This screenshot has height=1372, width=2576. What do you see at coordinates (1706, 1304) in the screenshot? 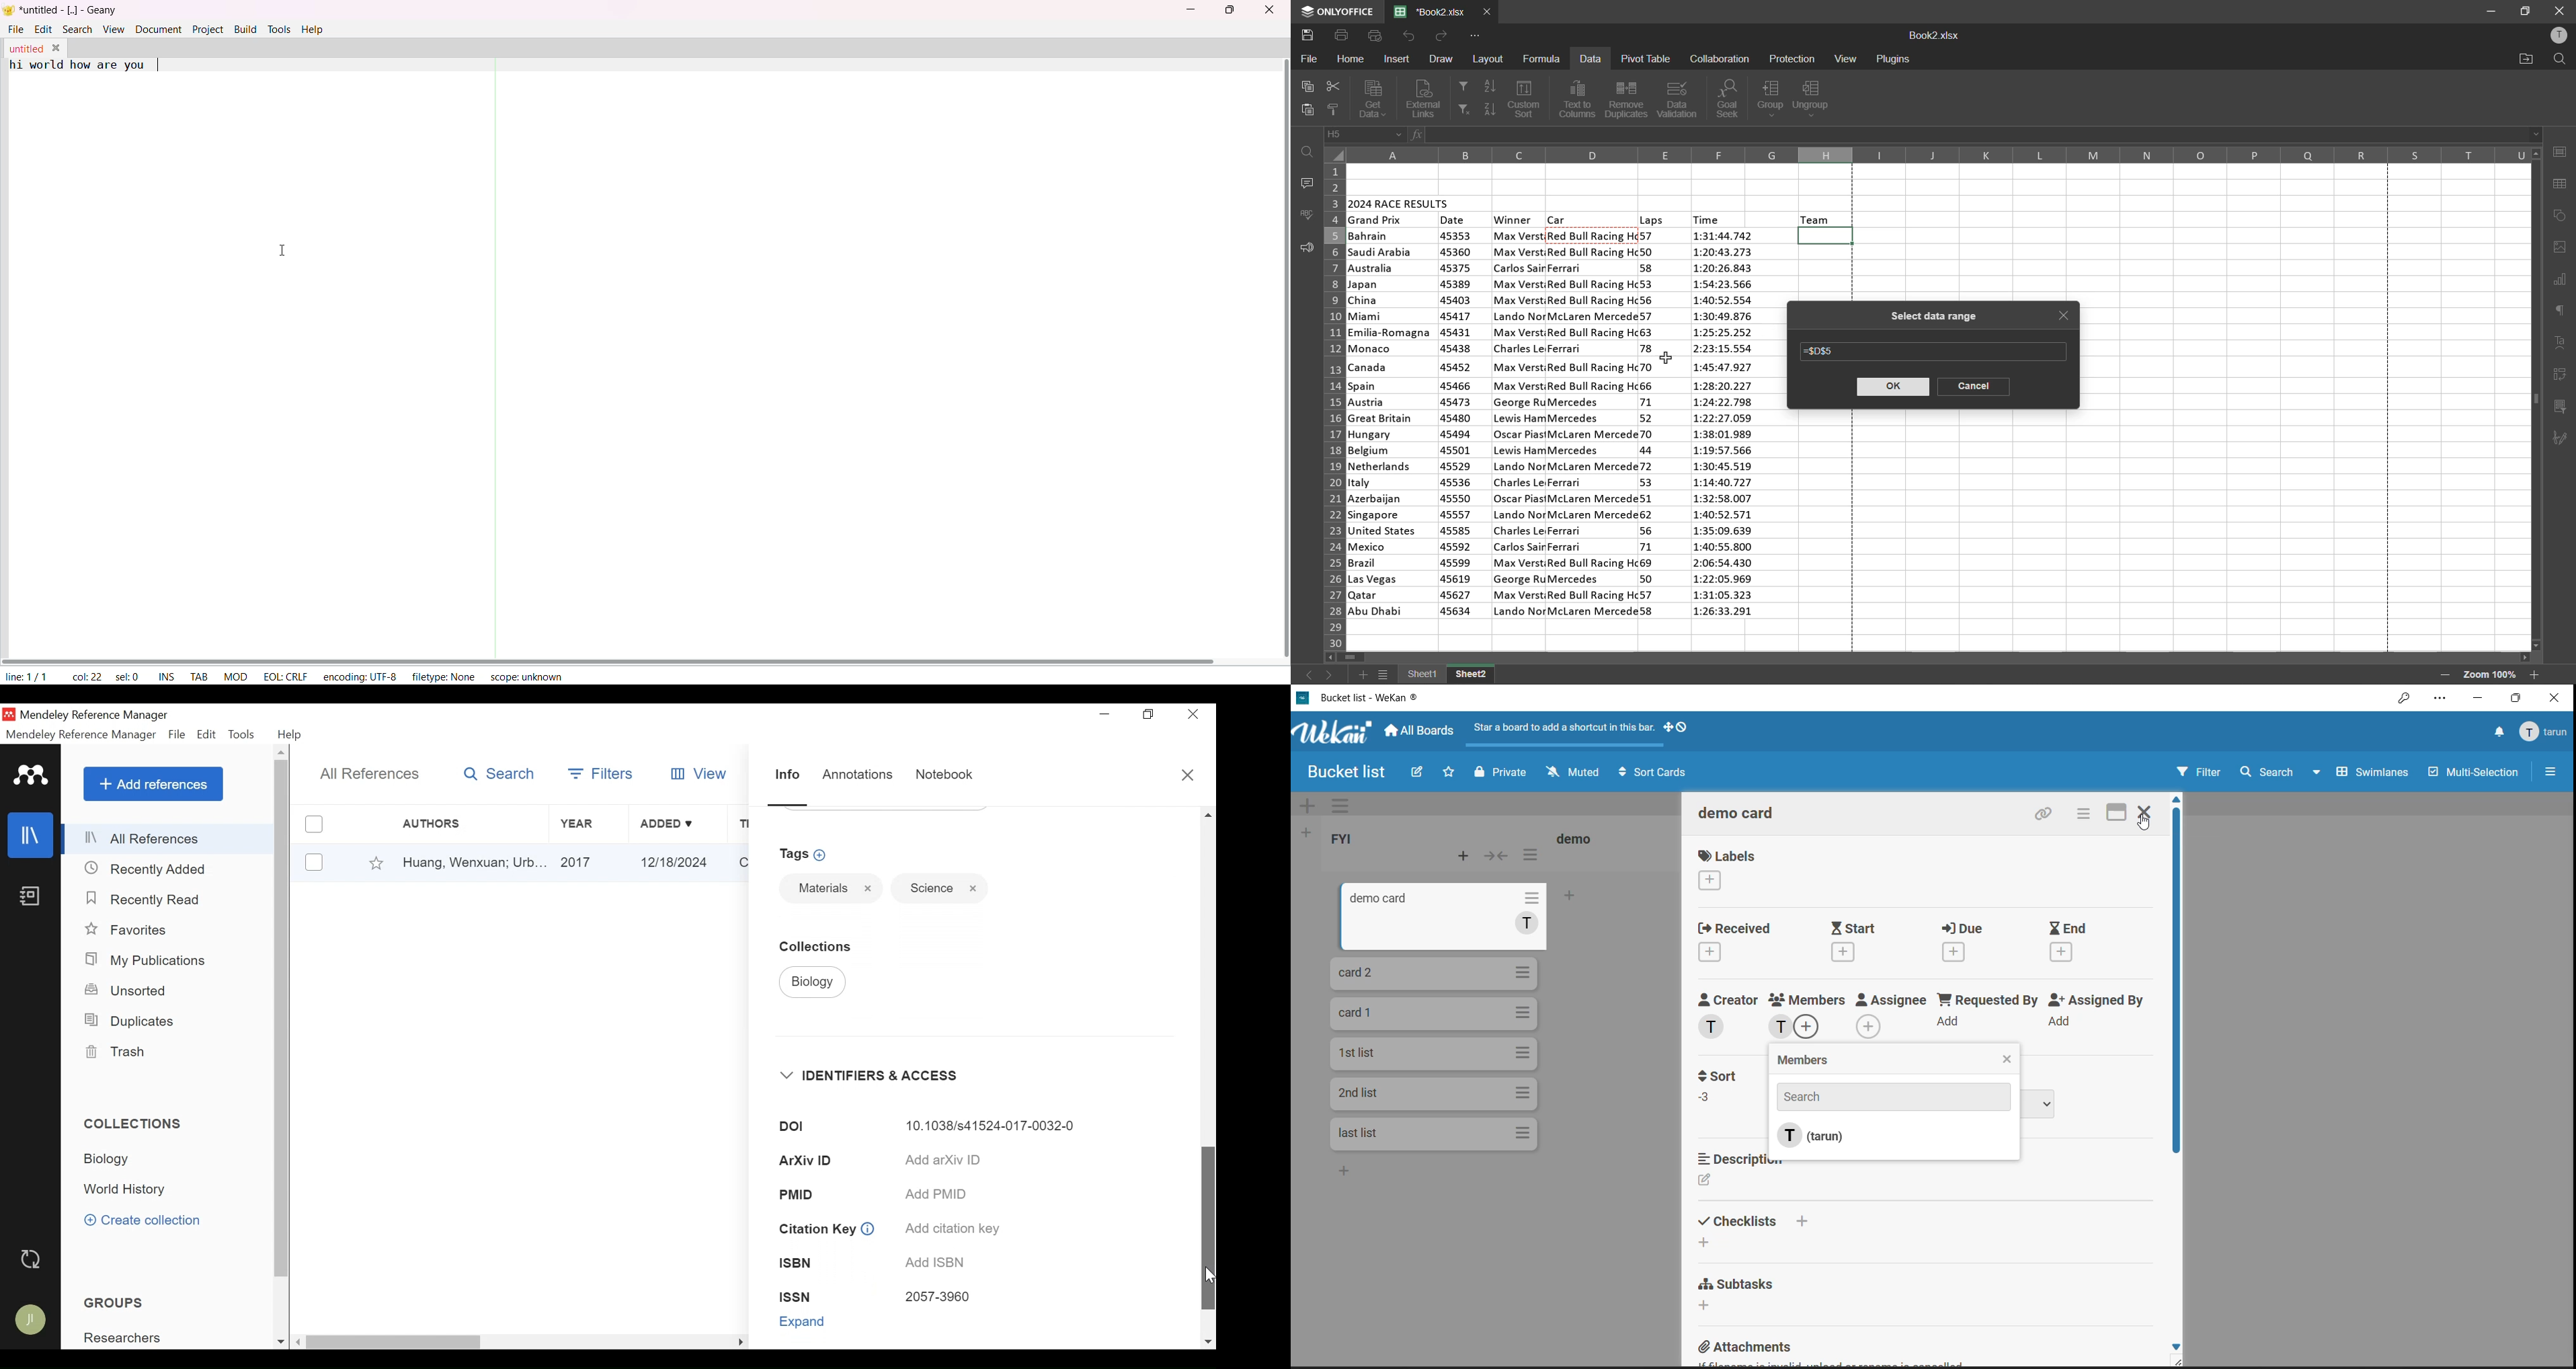
I see `add subtask` at bounding box center [1706, 1304].